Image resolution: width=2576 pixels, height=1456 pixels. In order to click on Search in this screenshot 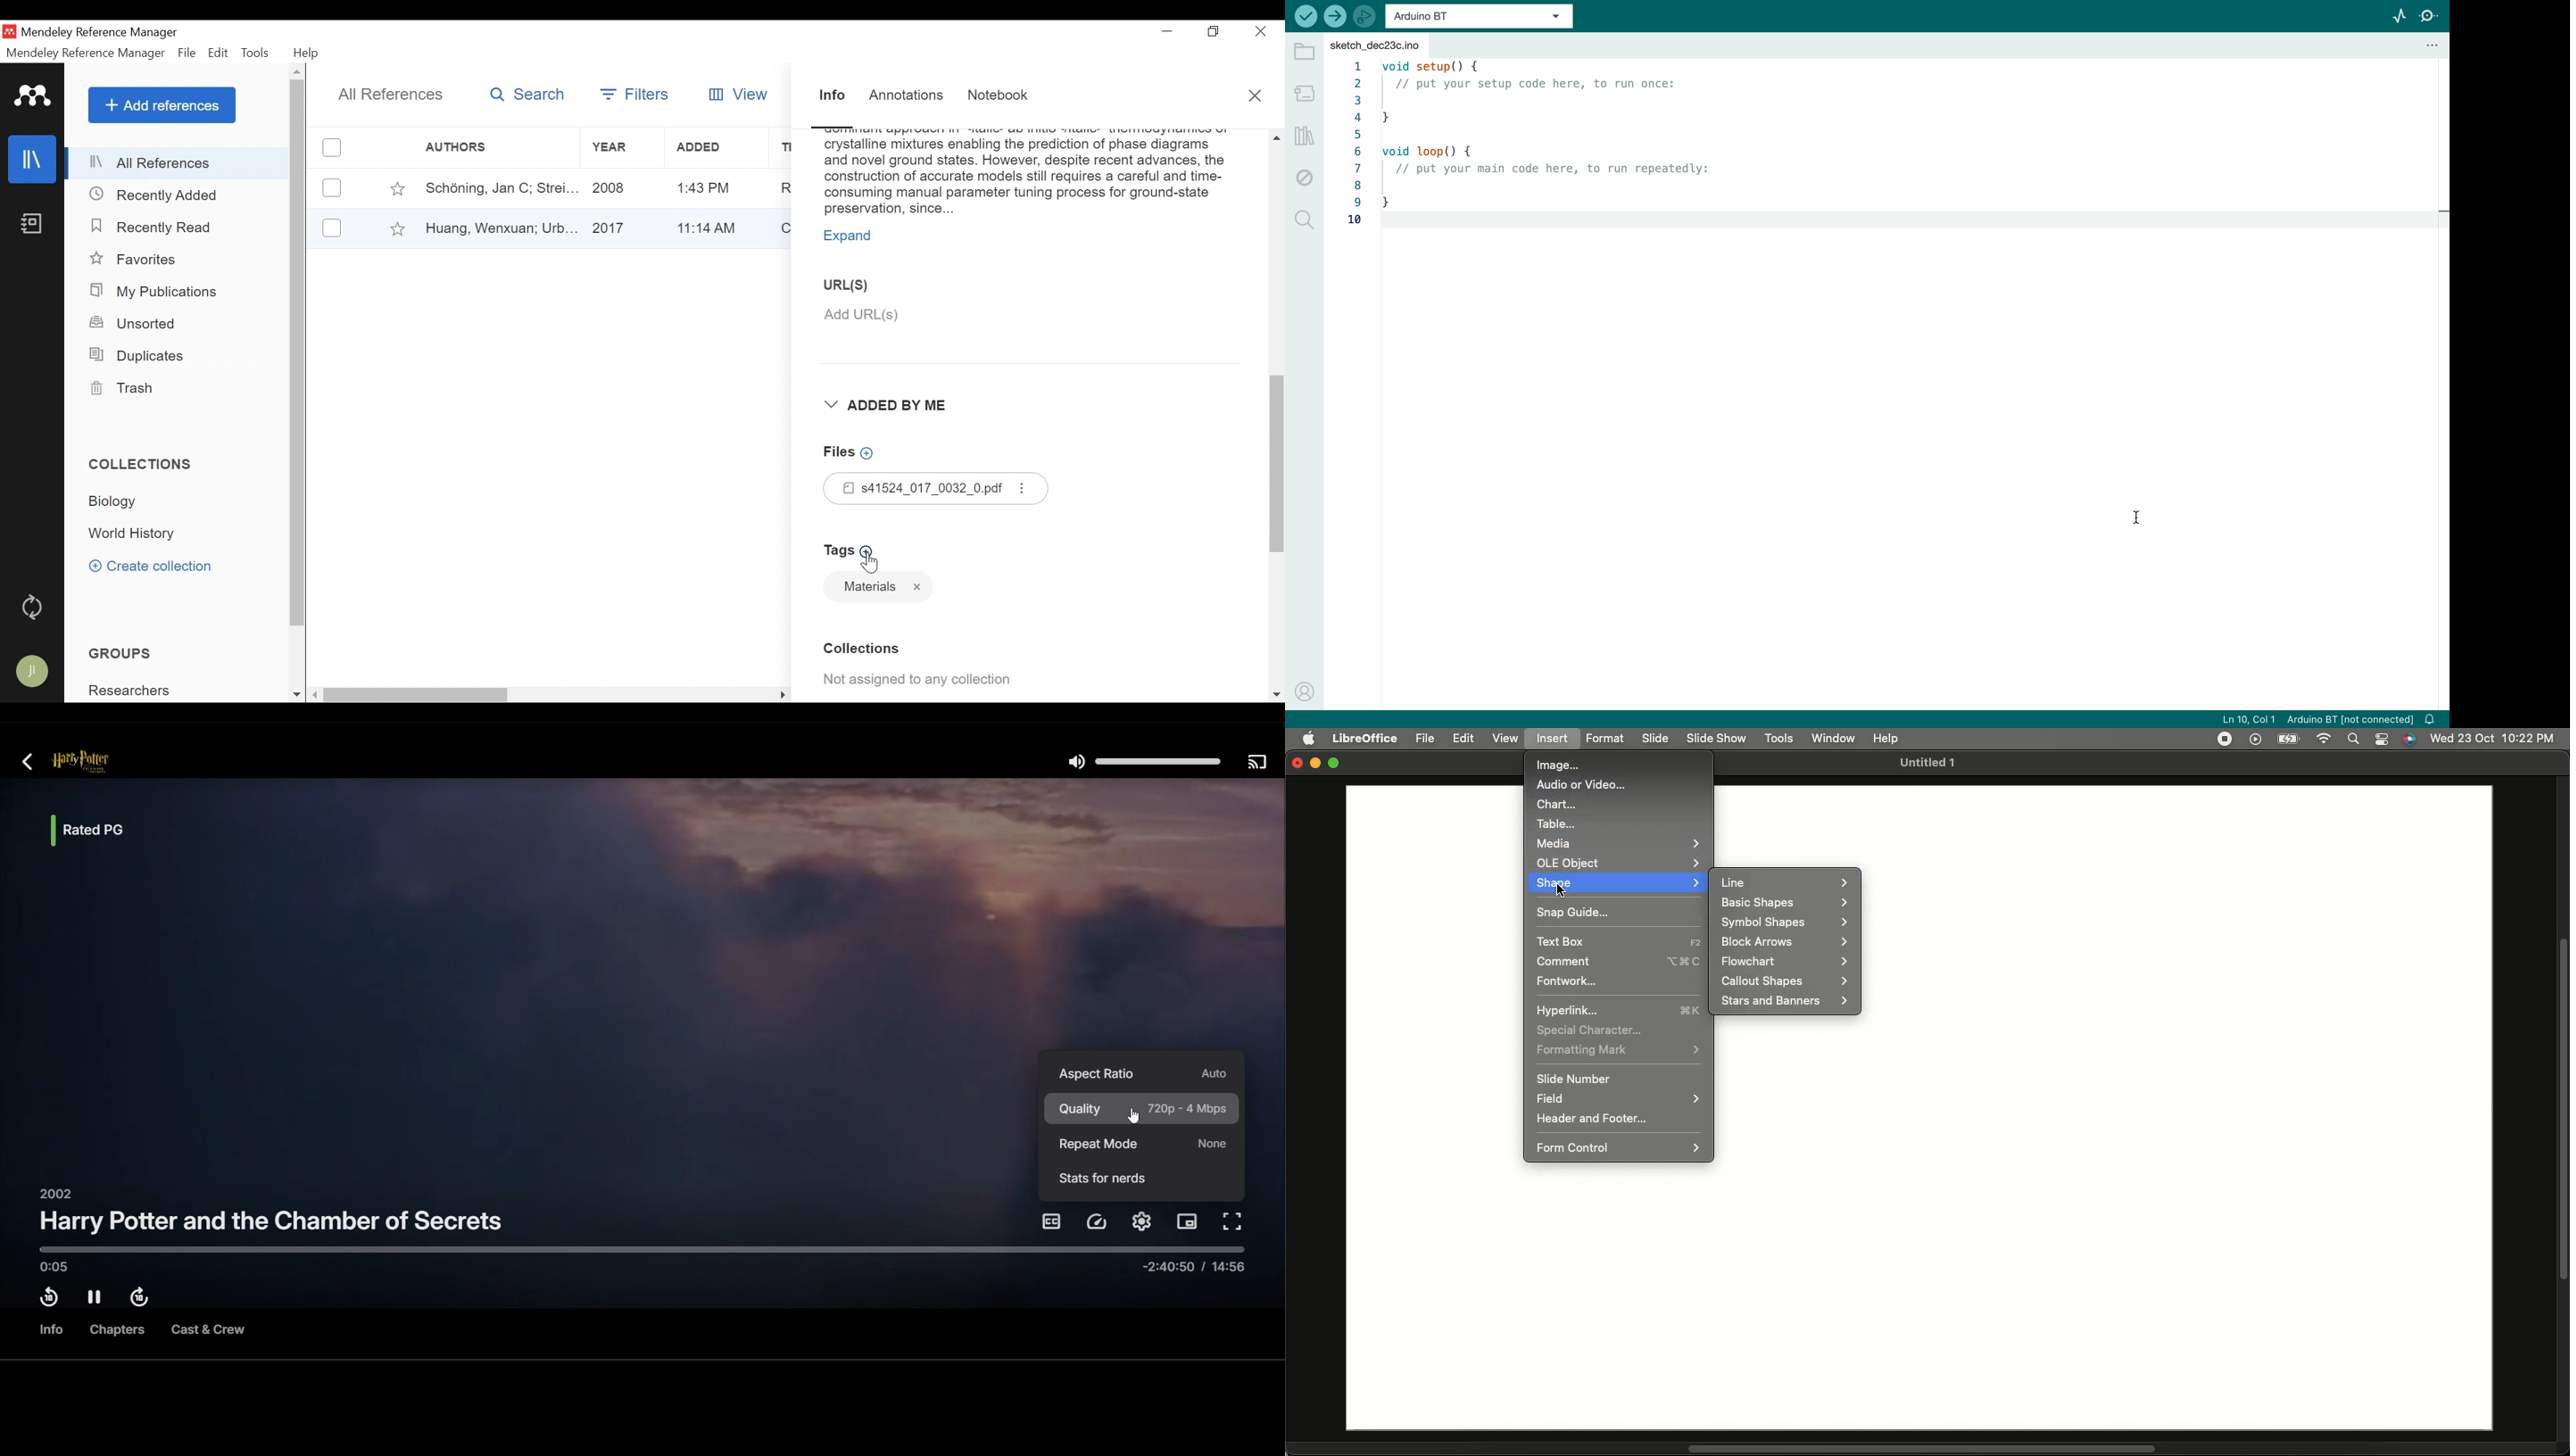, I will do `click(2352, 740)`.